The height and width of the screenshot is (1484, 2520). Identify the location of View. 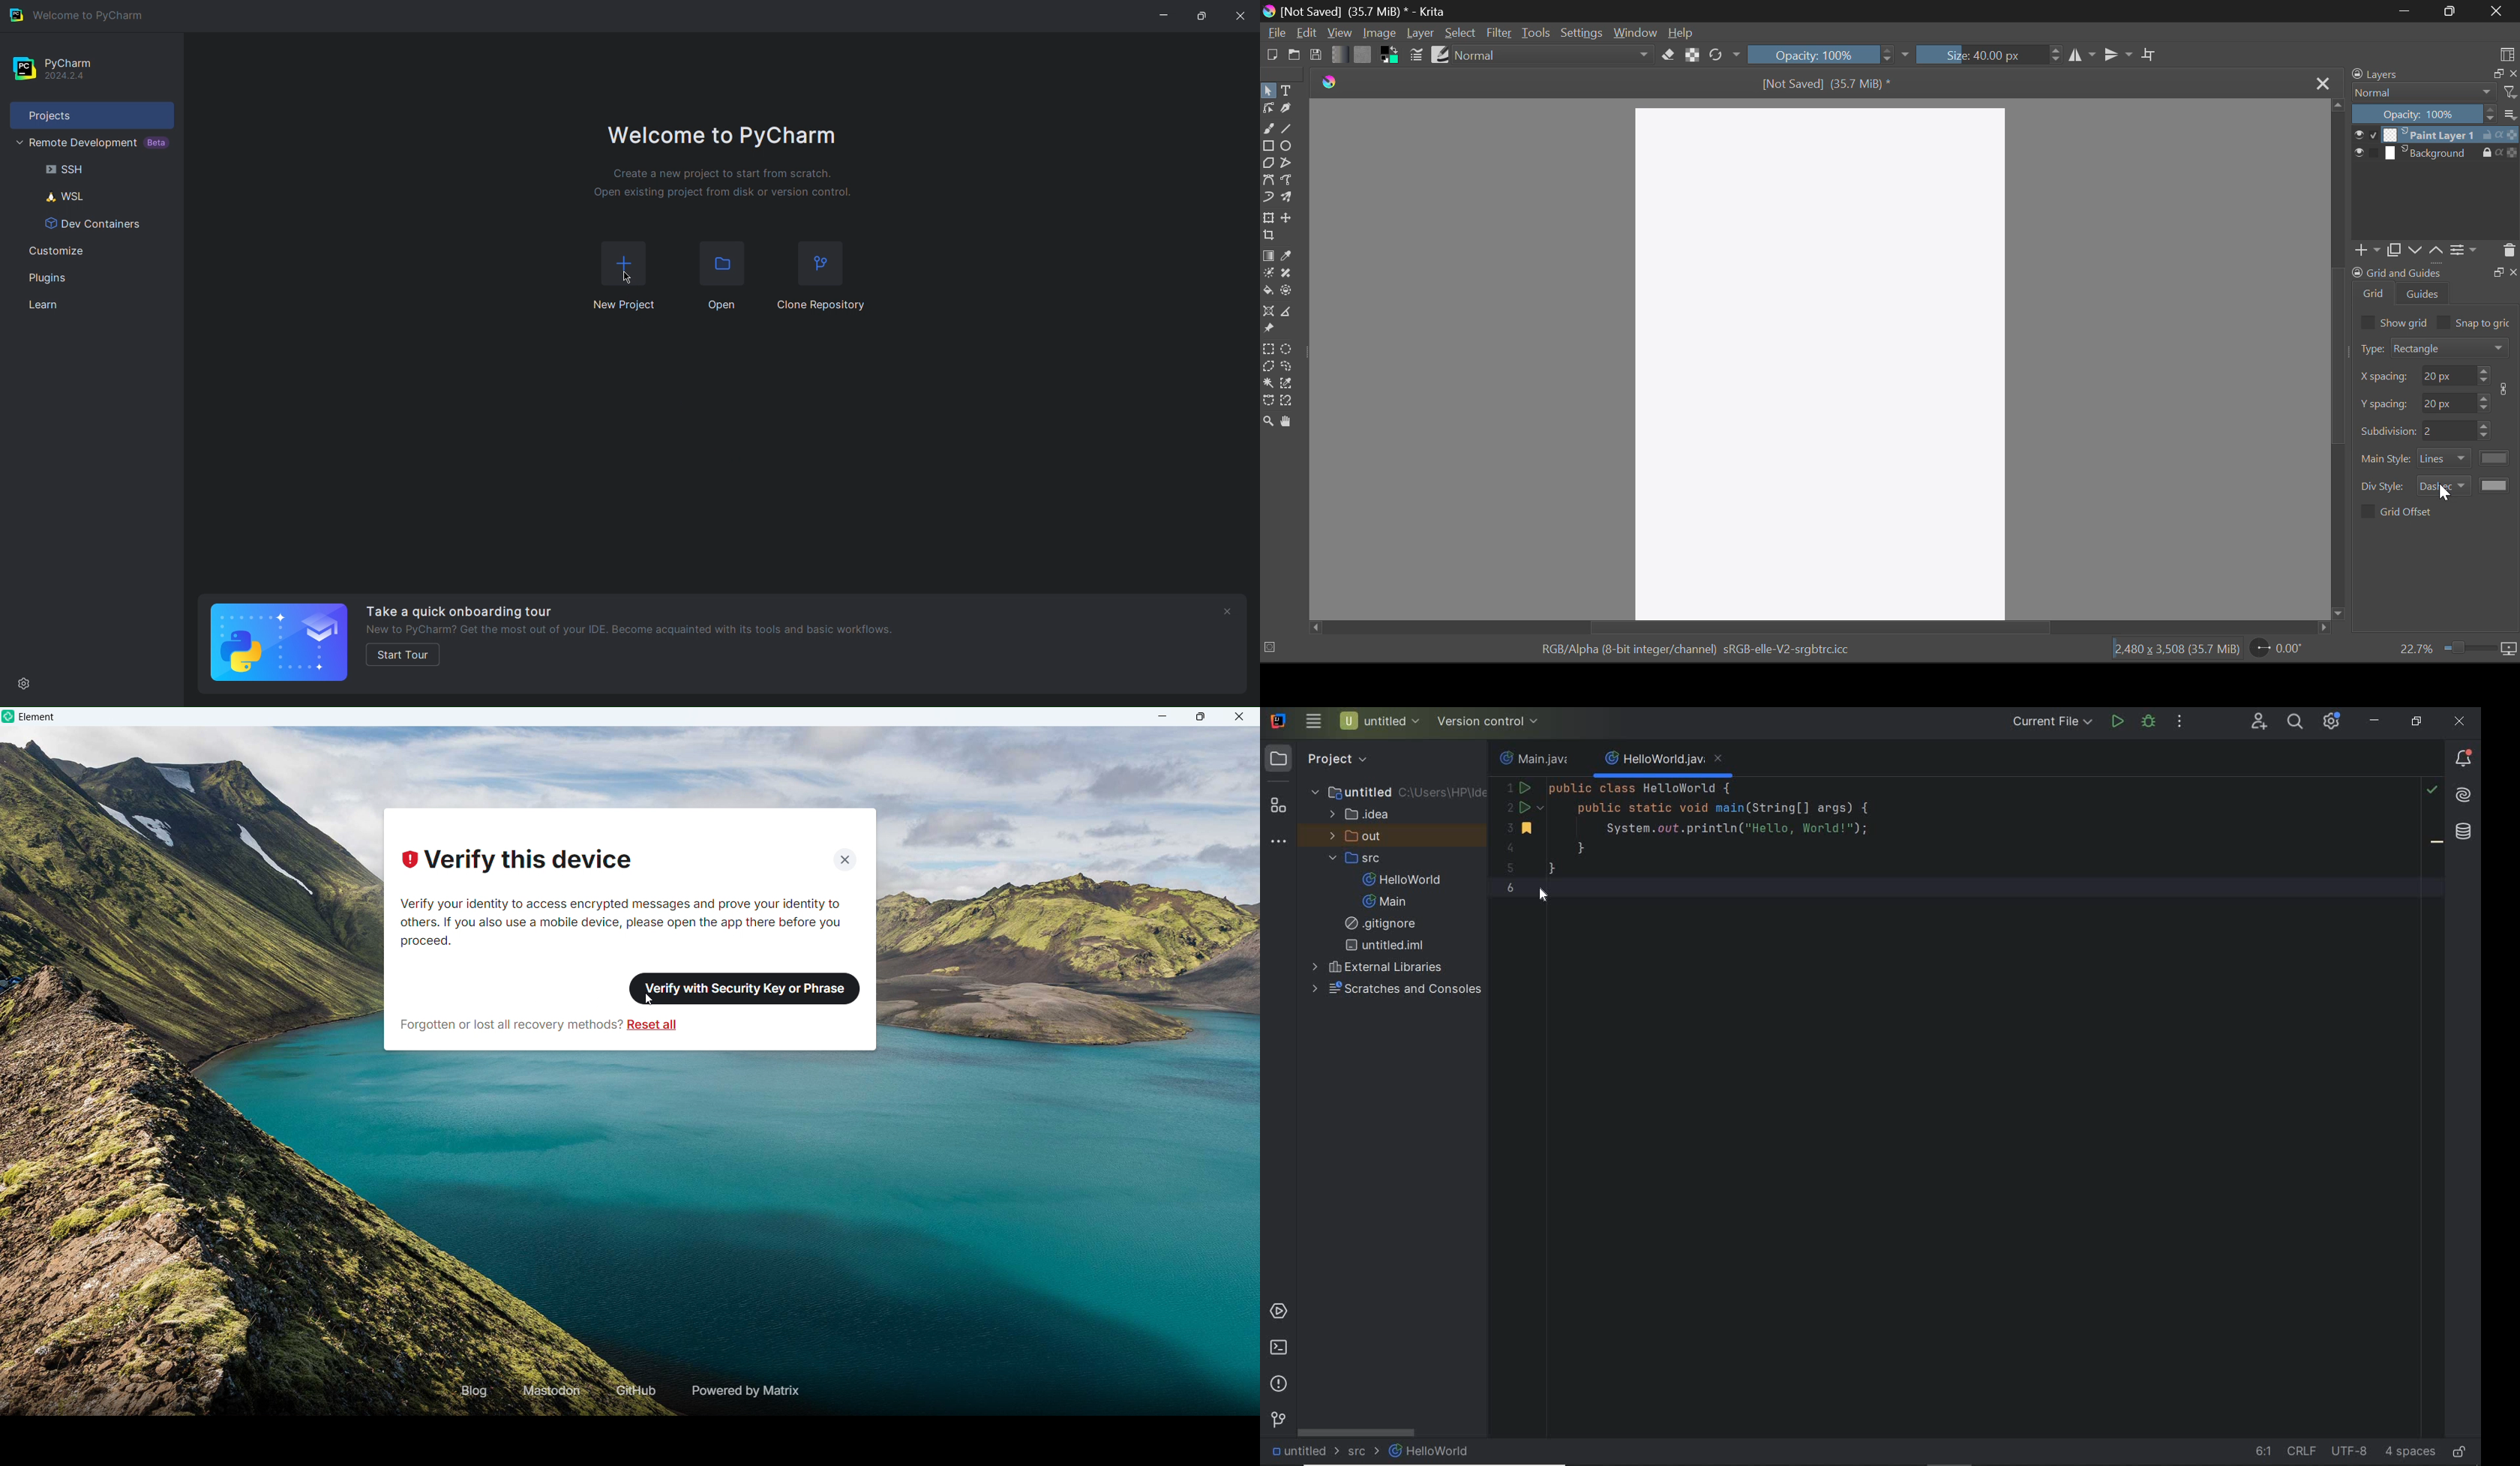
(1339, 33).